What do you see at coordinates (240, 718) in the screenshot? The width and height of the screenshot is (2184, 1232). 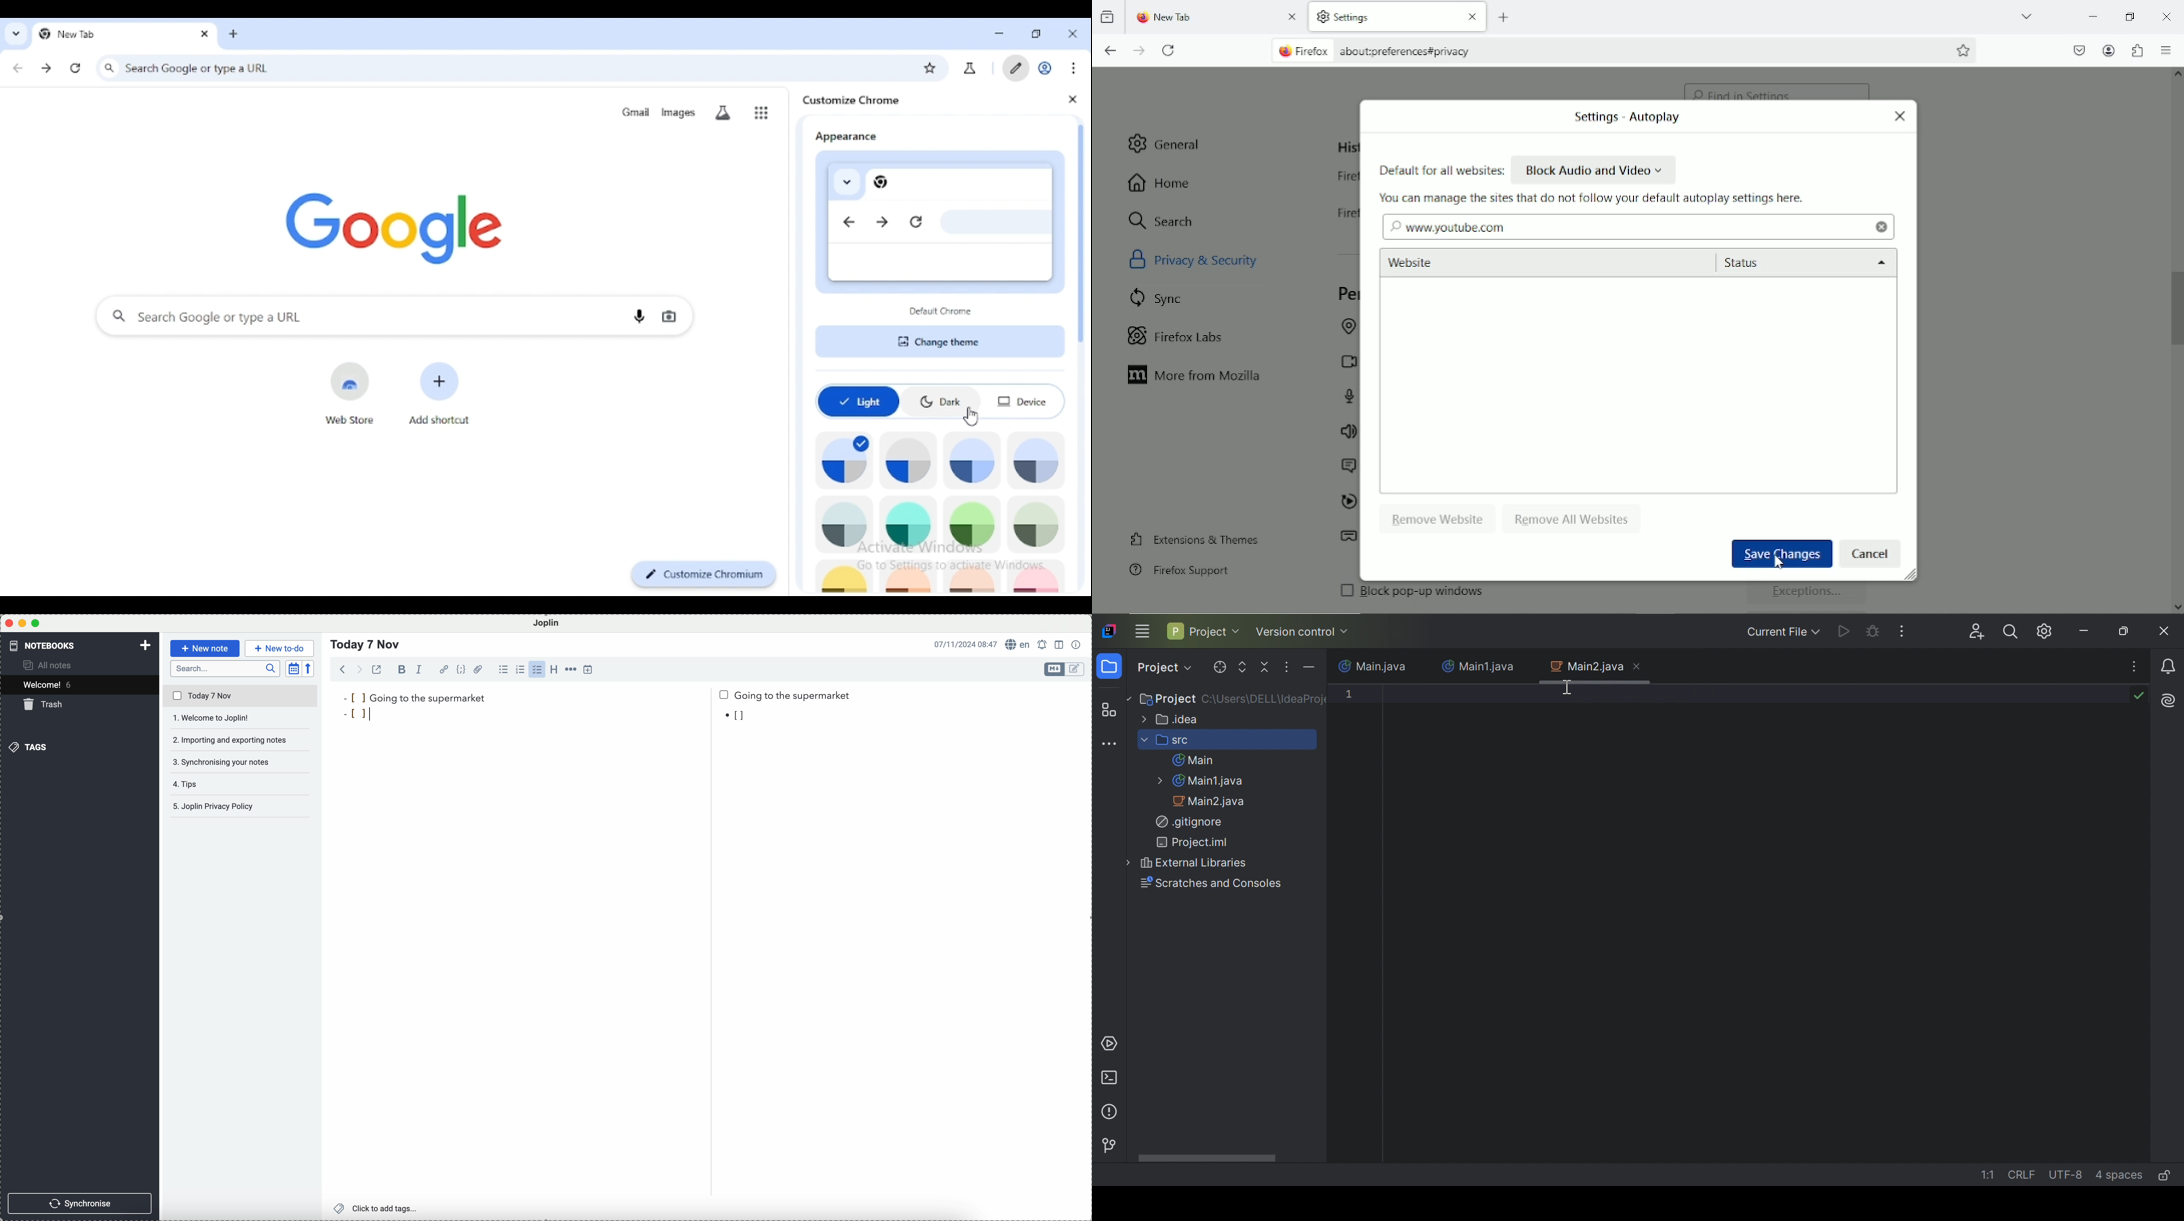 I see `welcome to Joplin` at bounding box center [240, 718].